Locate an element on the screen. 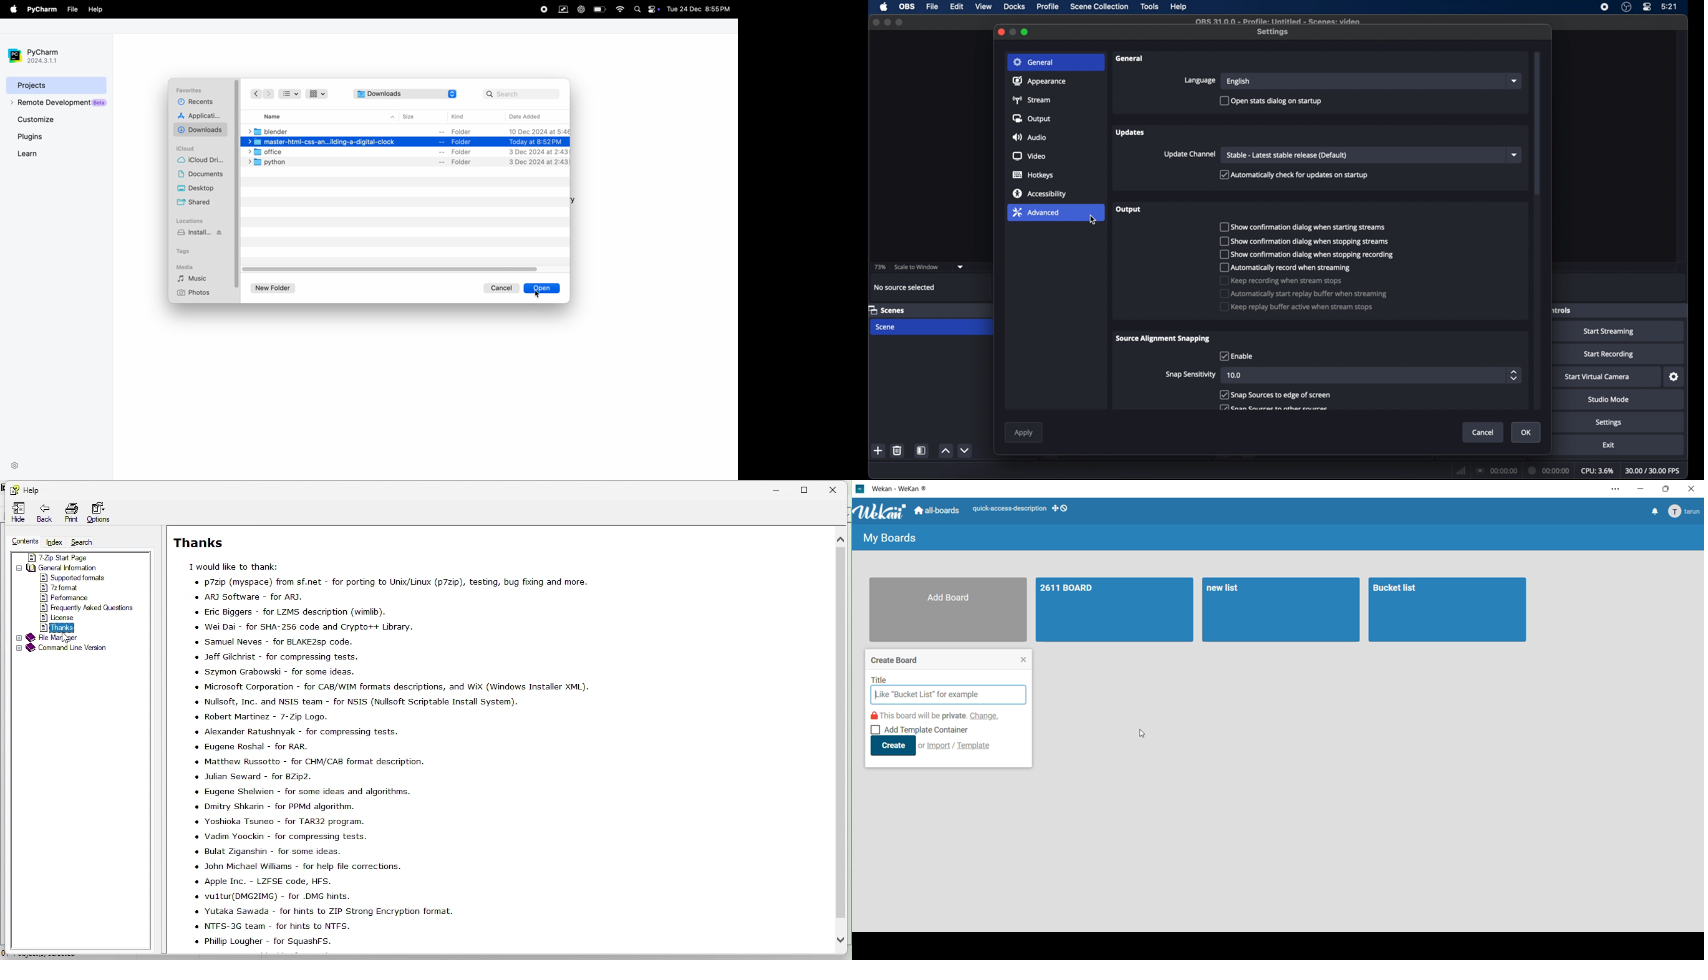 The height and width of the screenshot is (980, 1708). dropdown is located at coordinates (961, 267).